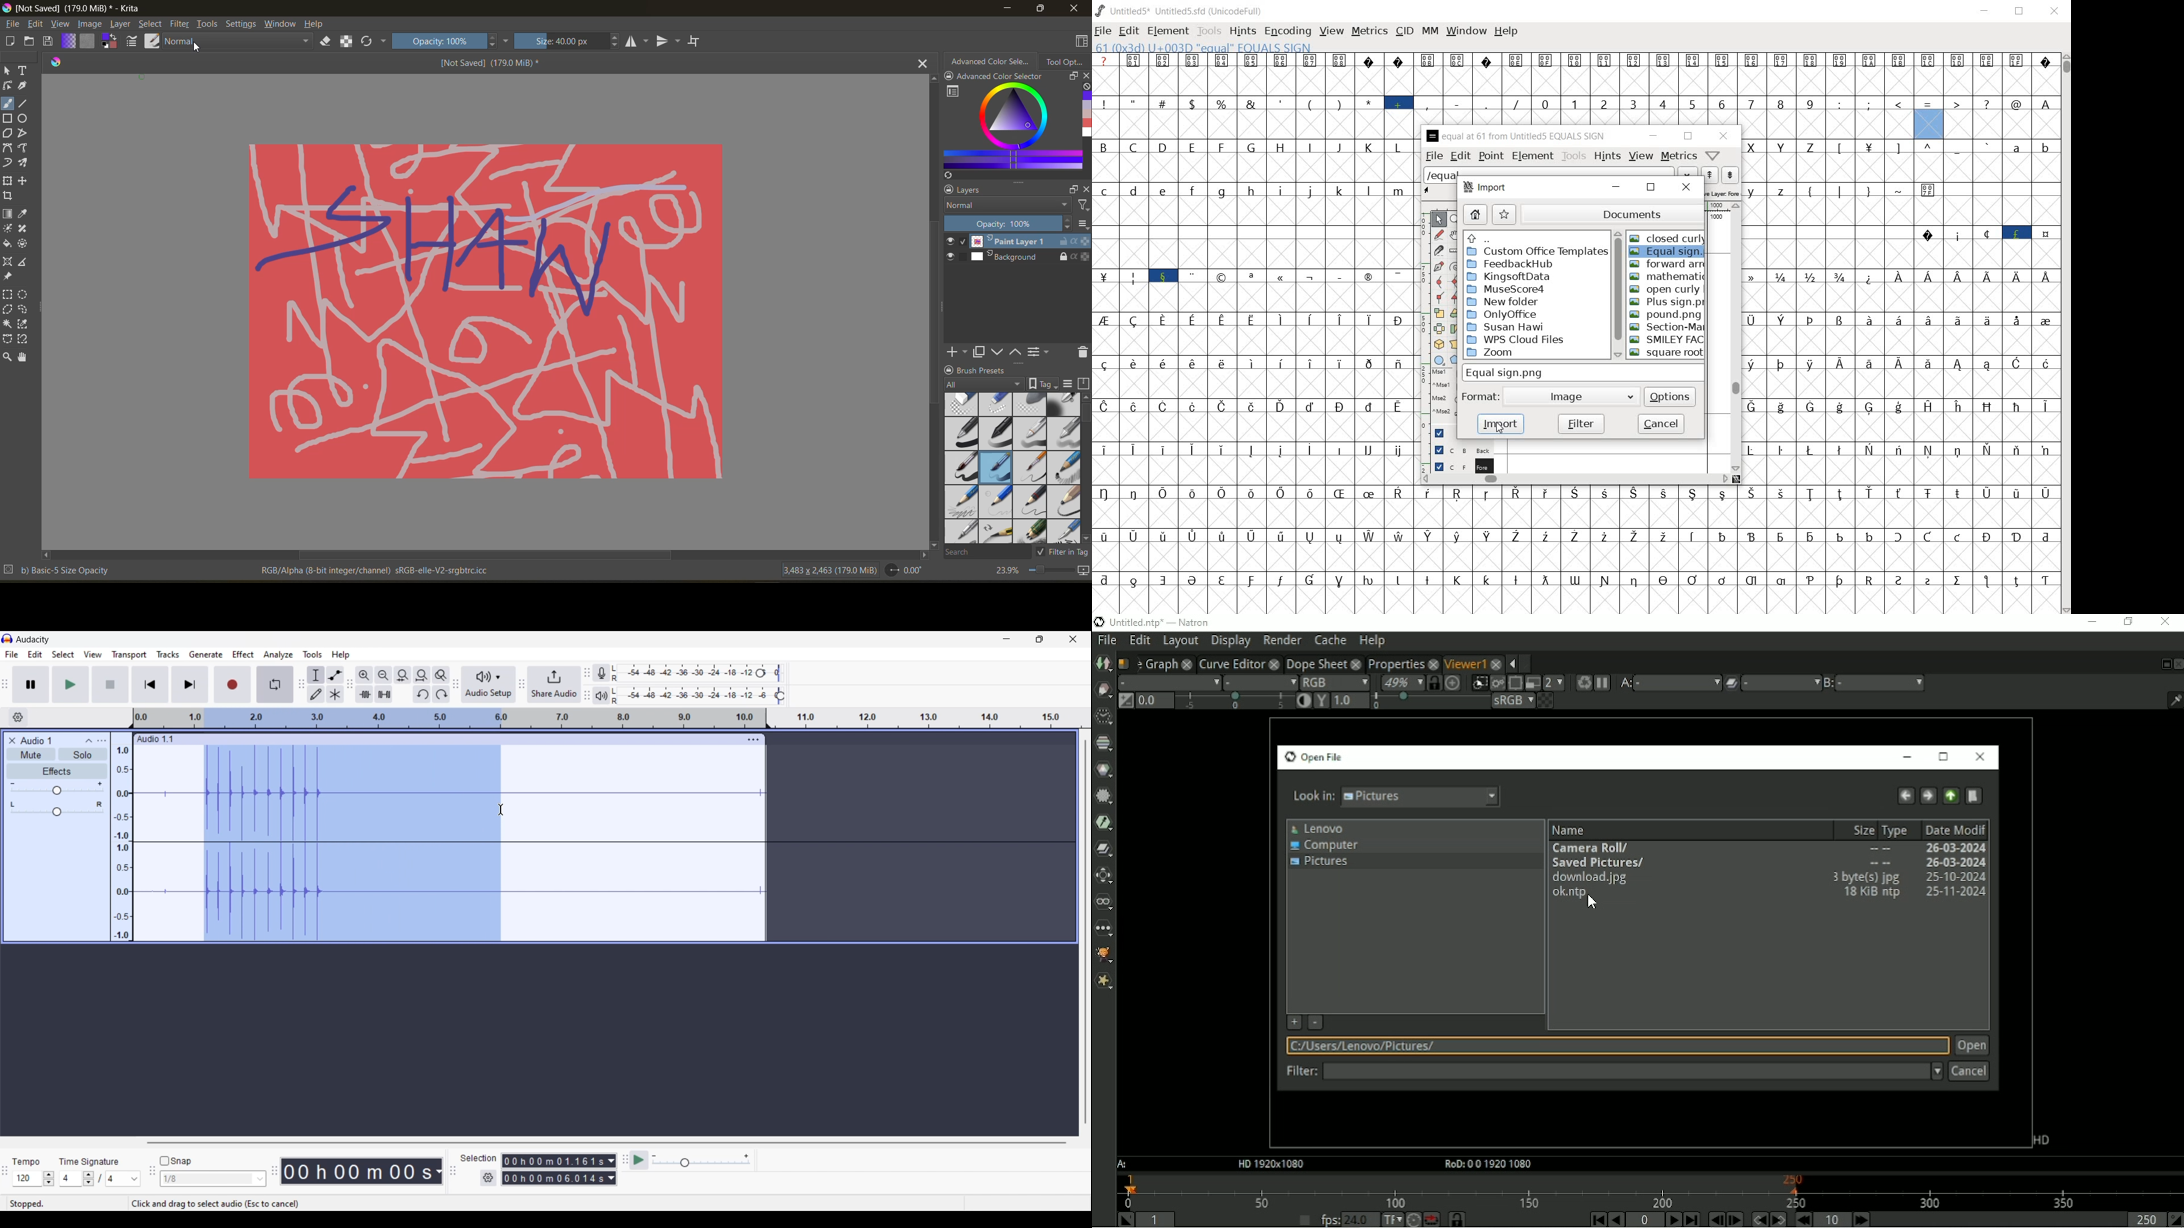 The width and height of the screenshot is (2184, 1232). What do you see at coordinates (151, 684) in the screenshot?
I see `Skip/Select to start` at bounding box center [151, 684].